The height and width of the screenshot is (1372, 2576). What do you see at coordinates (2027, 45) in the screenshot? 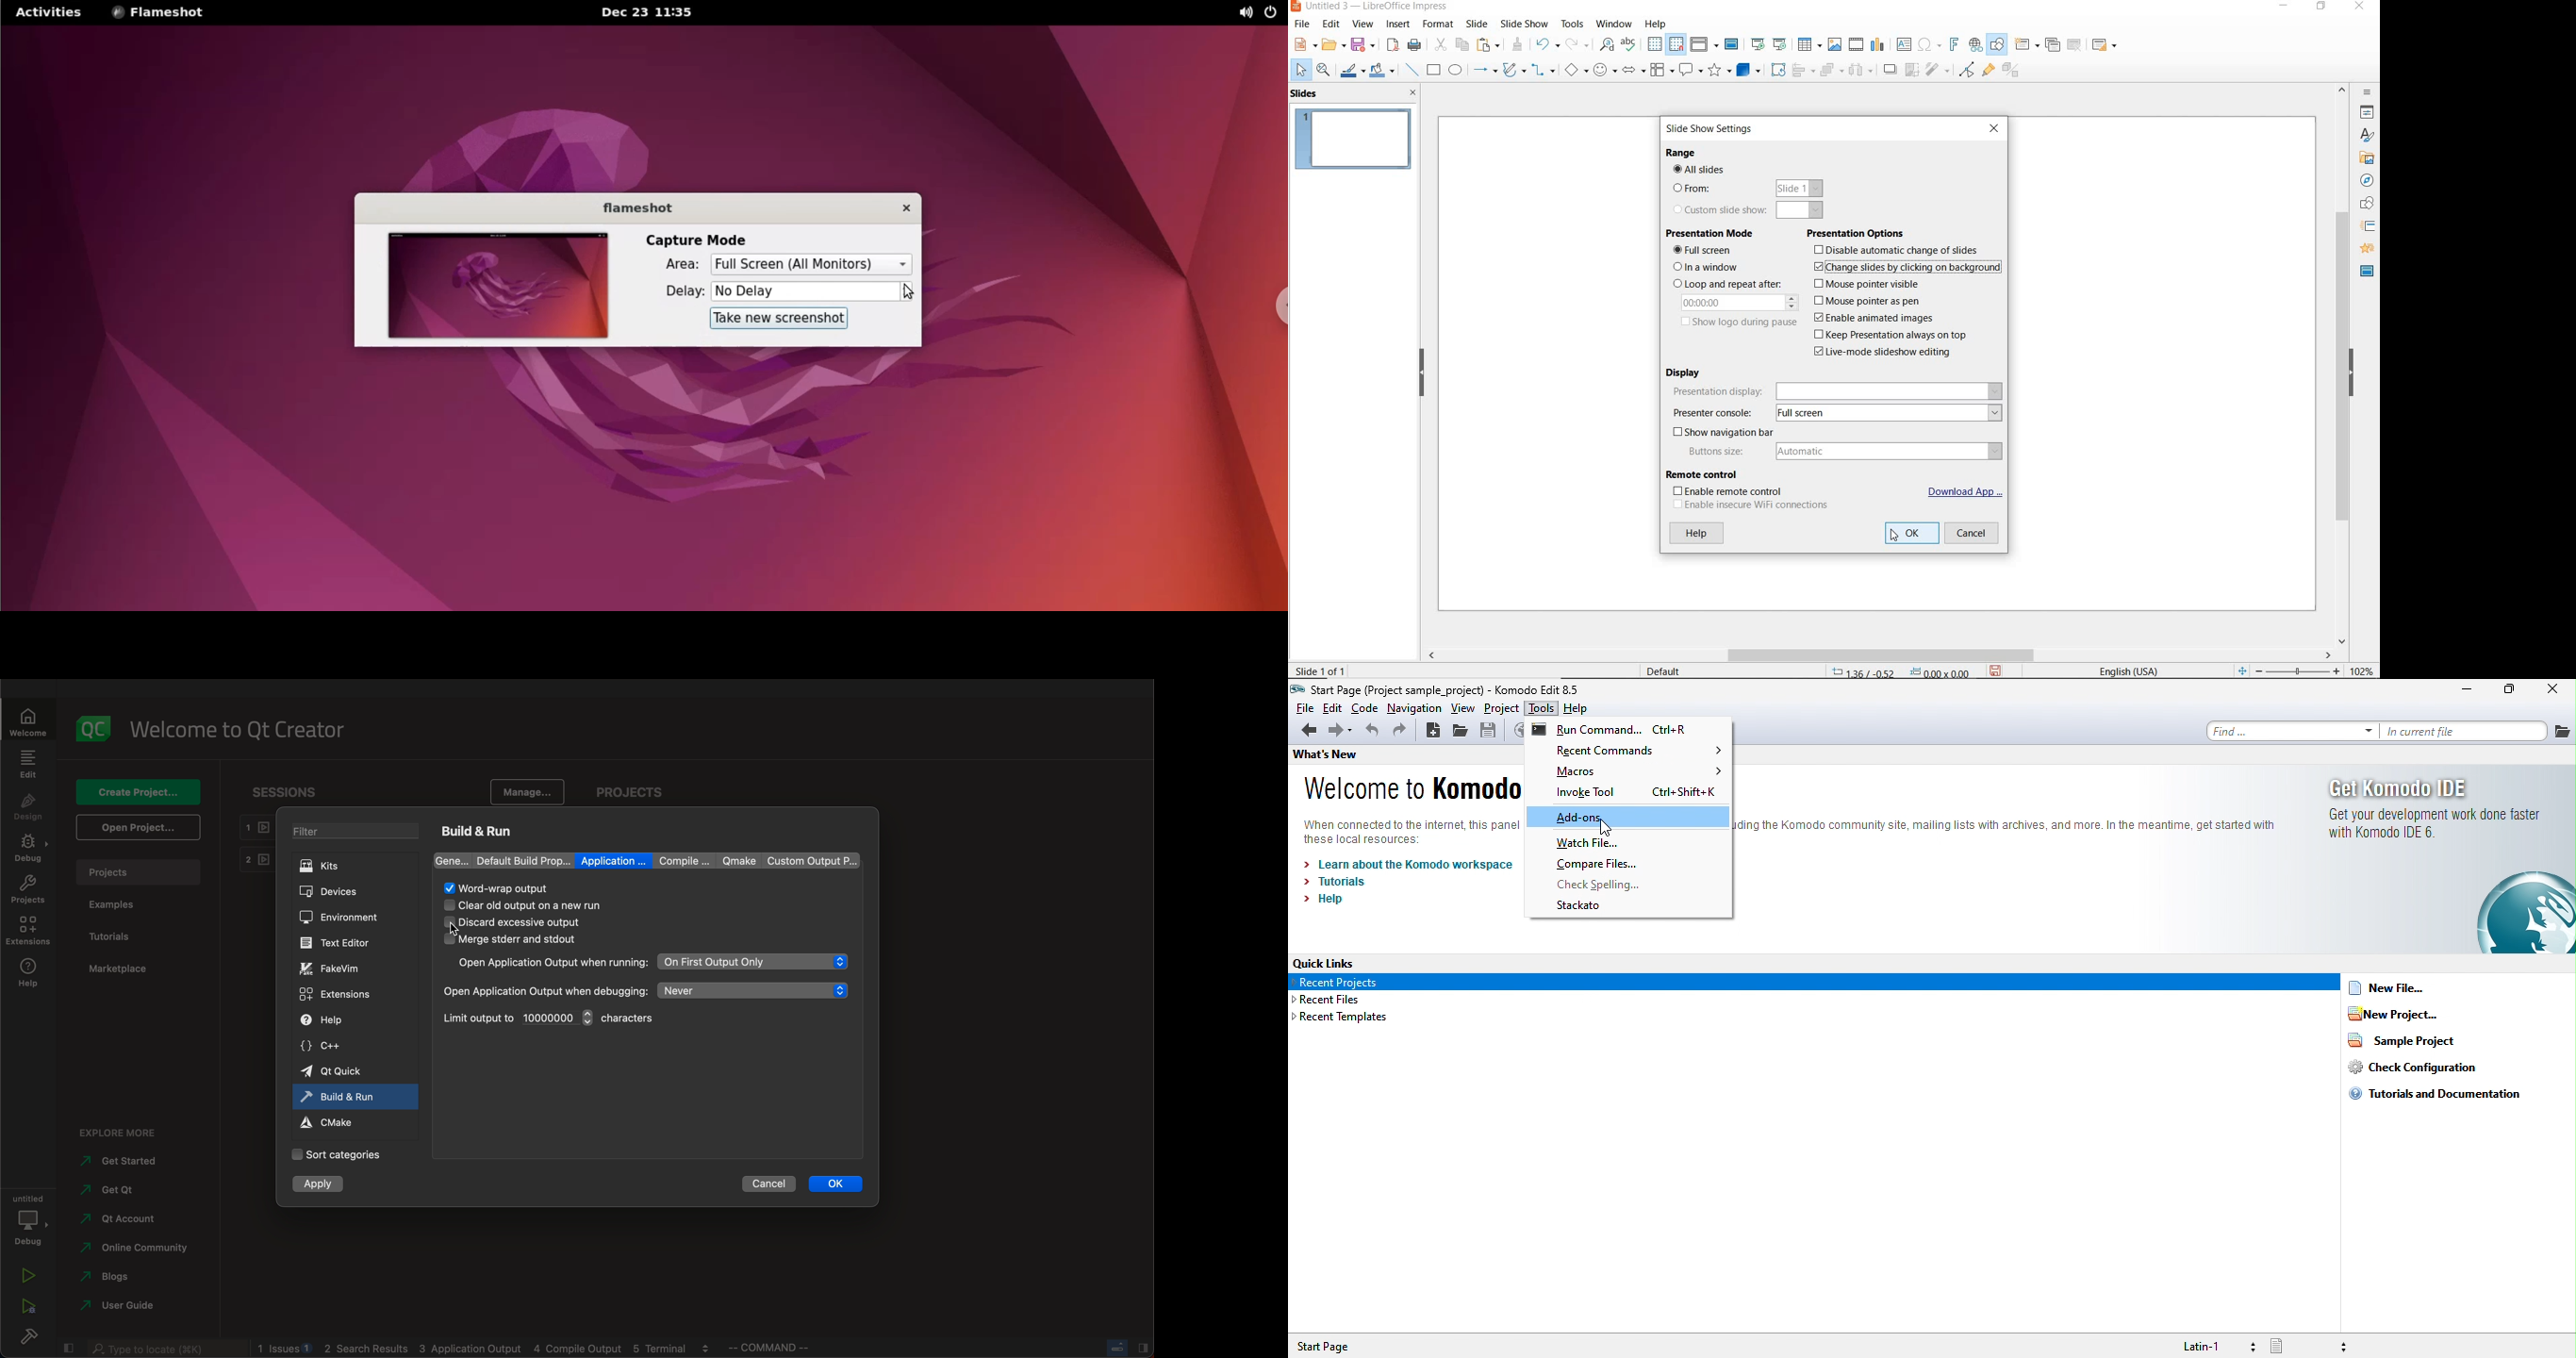
I see `NEW SLIDE` at bounding box center [2027, 45].